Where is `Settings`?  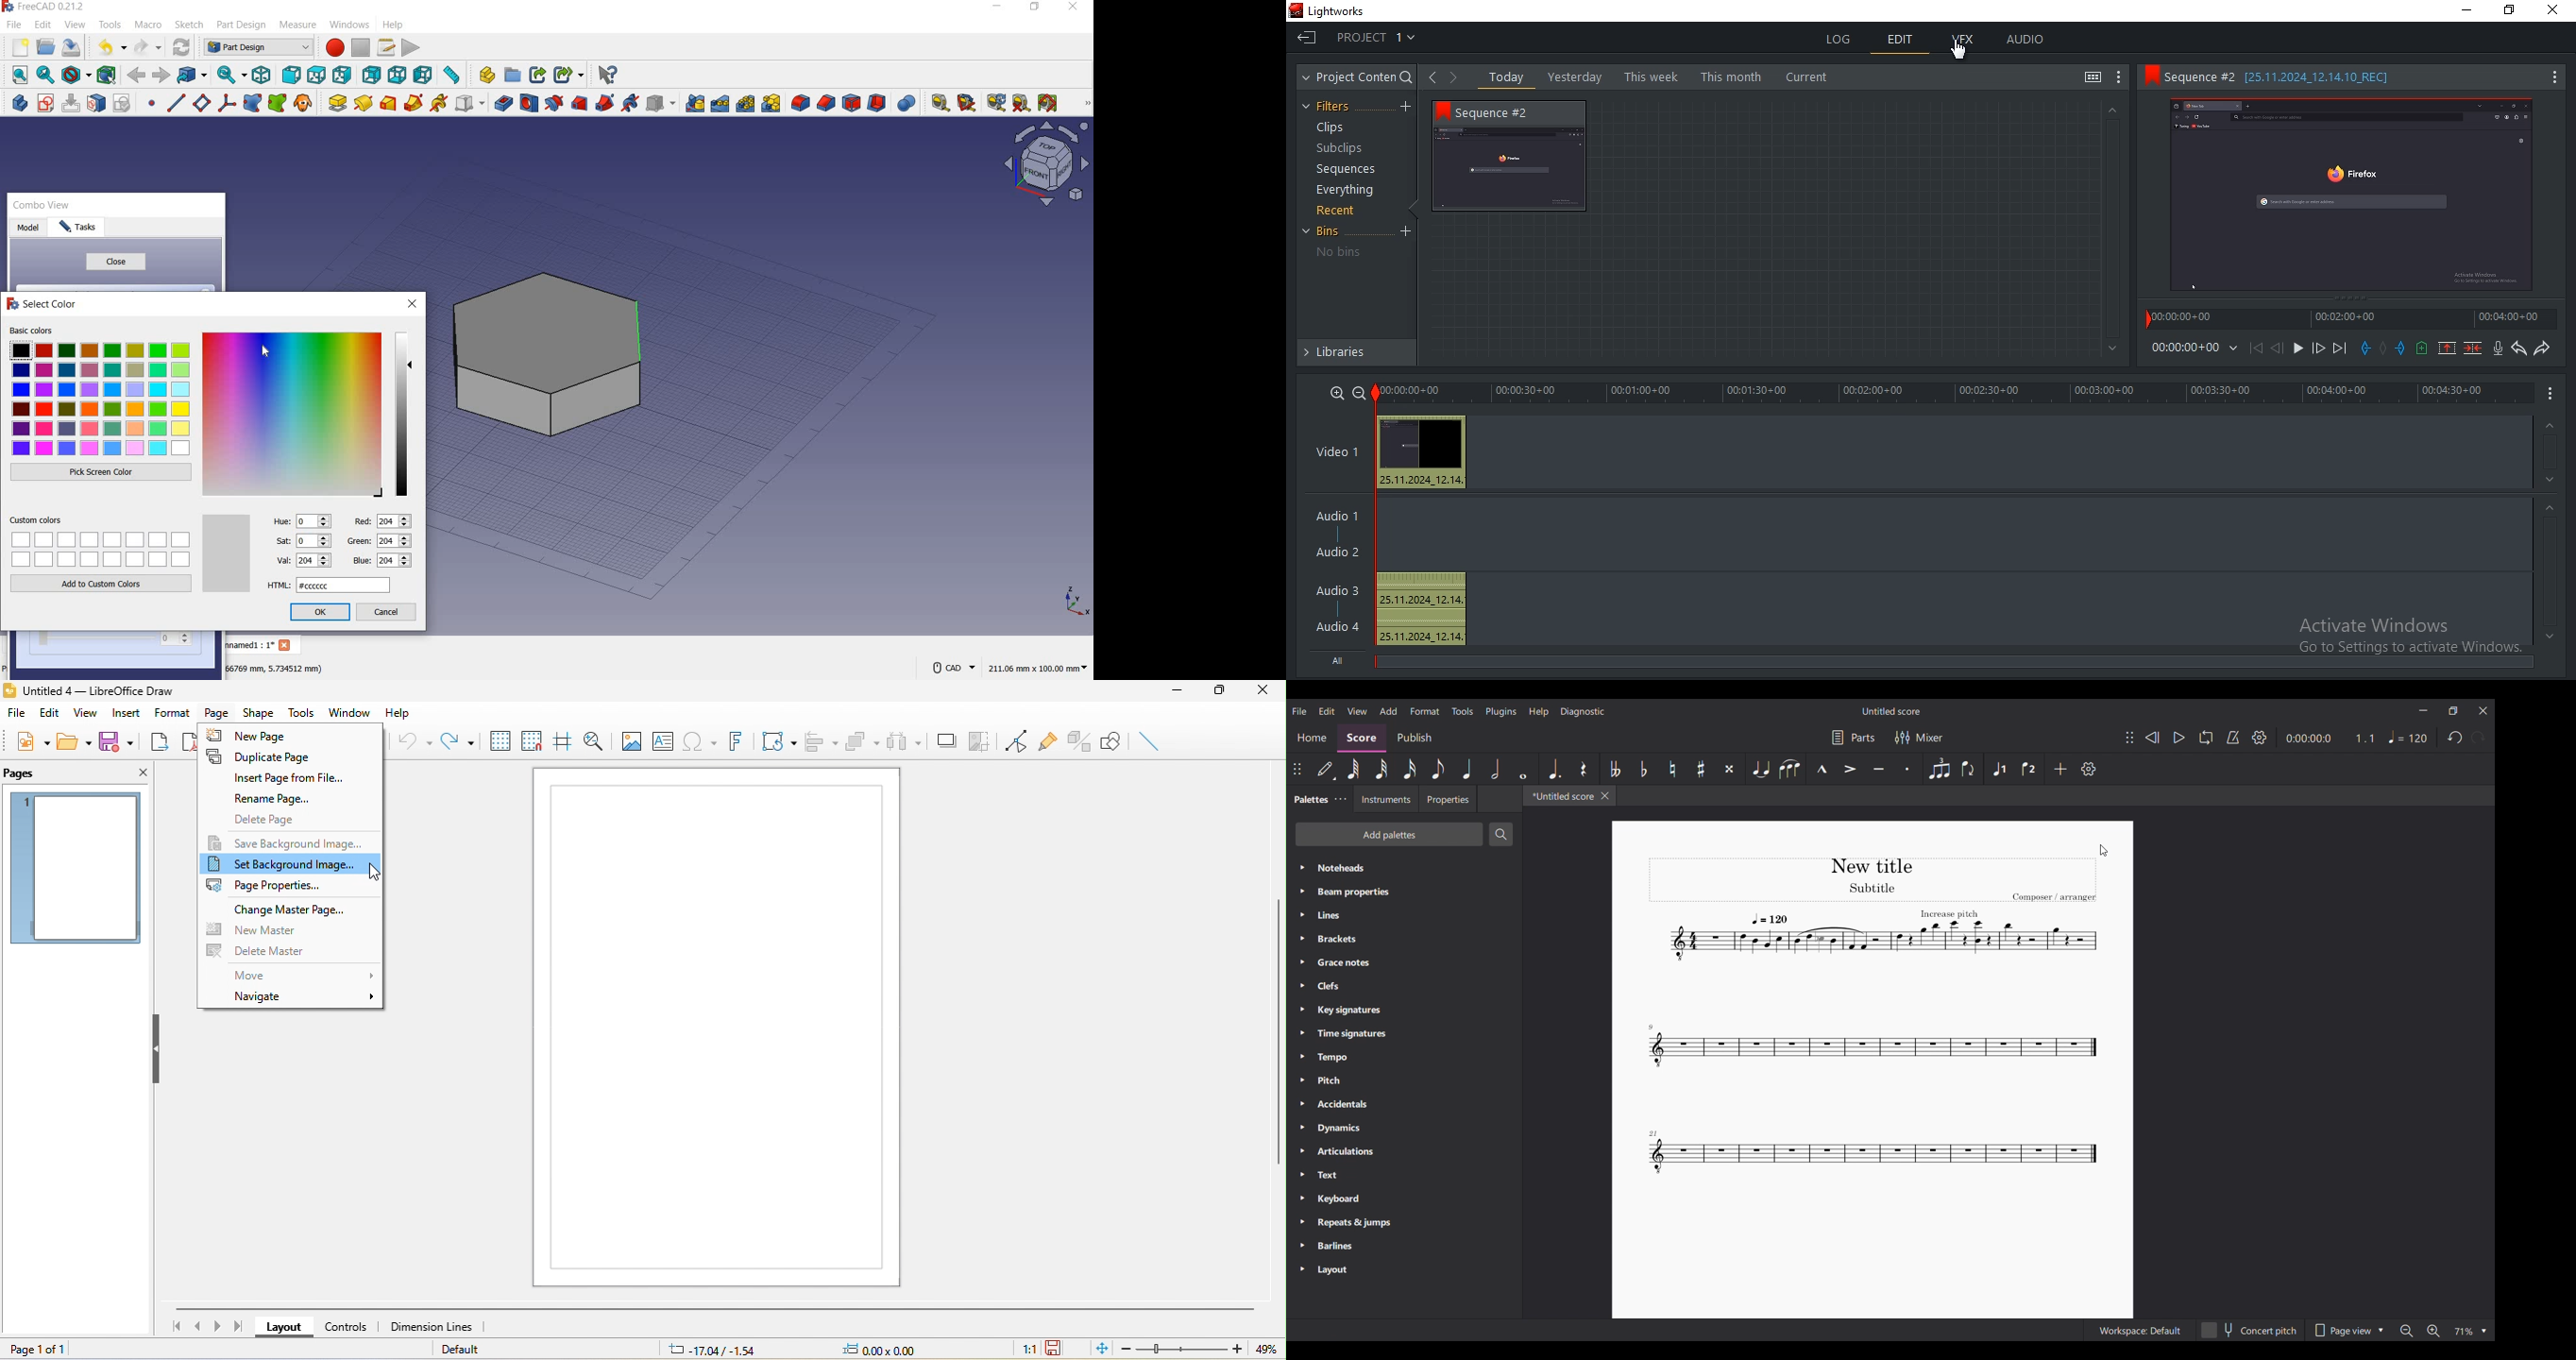
Settings is located at coordinates (2259, 737).